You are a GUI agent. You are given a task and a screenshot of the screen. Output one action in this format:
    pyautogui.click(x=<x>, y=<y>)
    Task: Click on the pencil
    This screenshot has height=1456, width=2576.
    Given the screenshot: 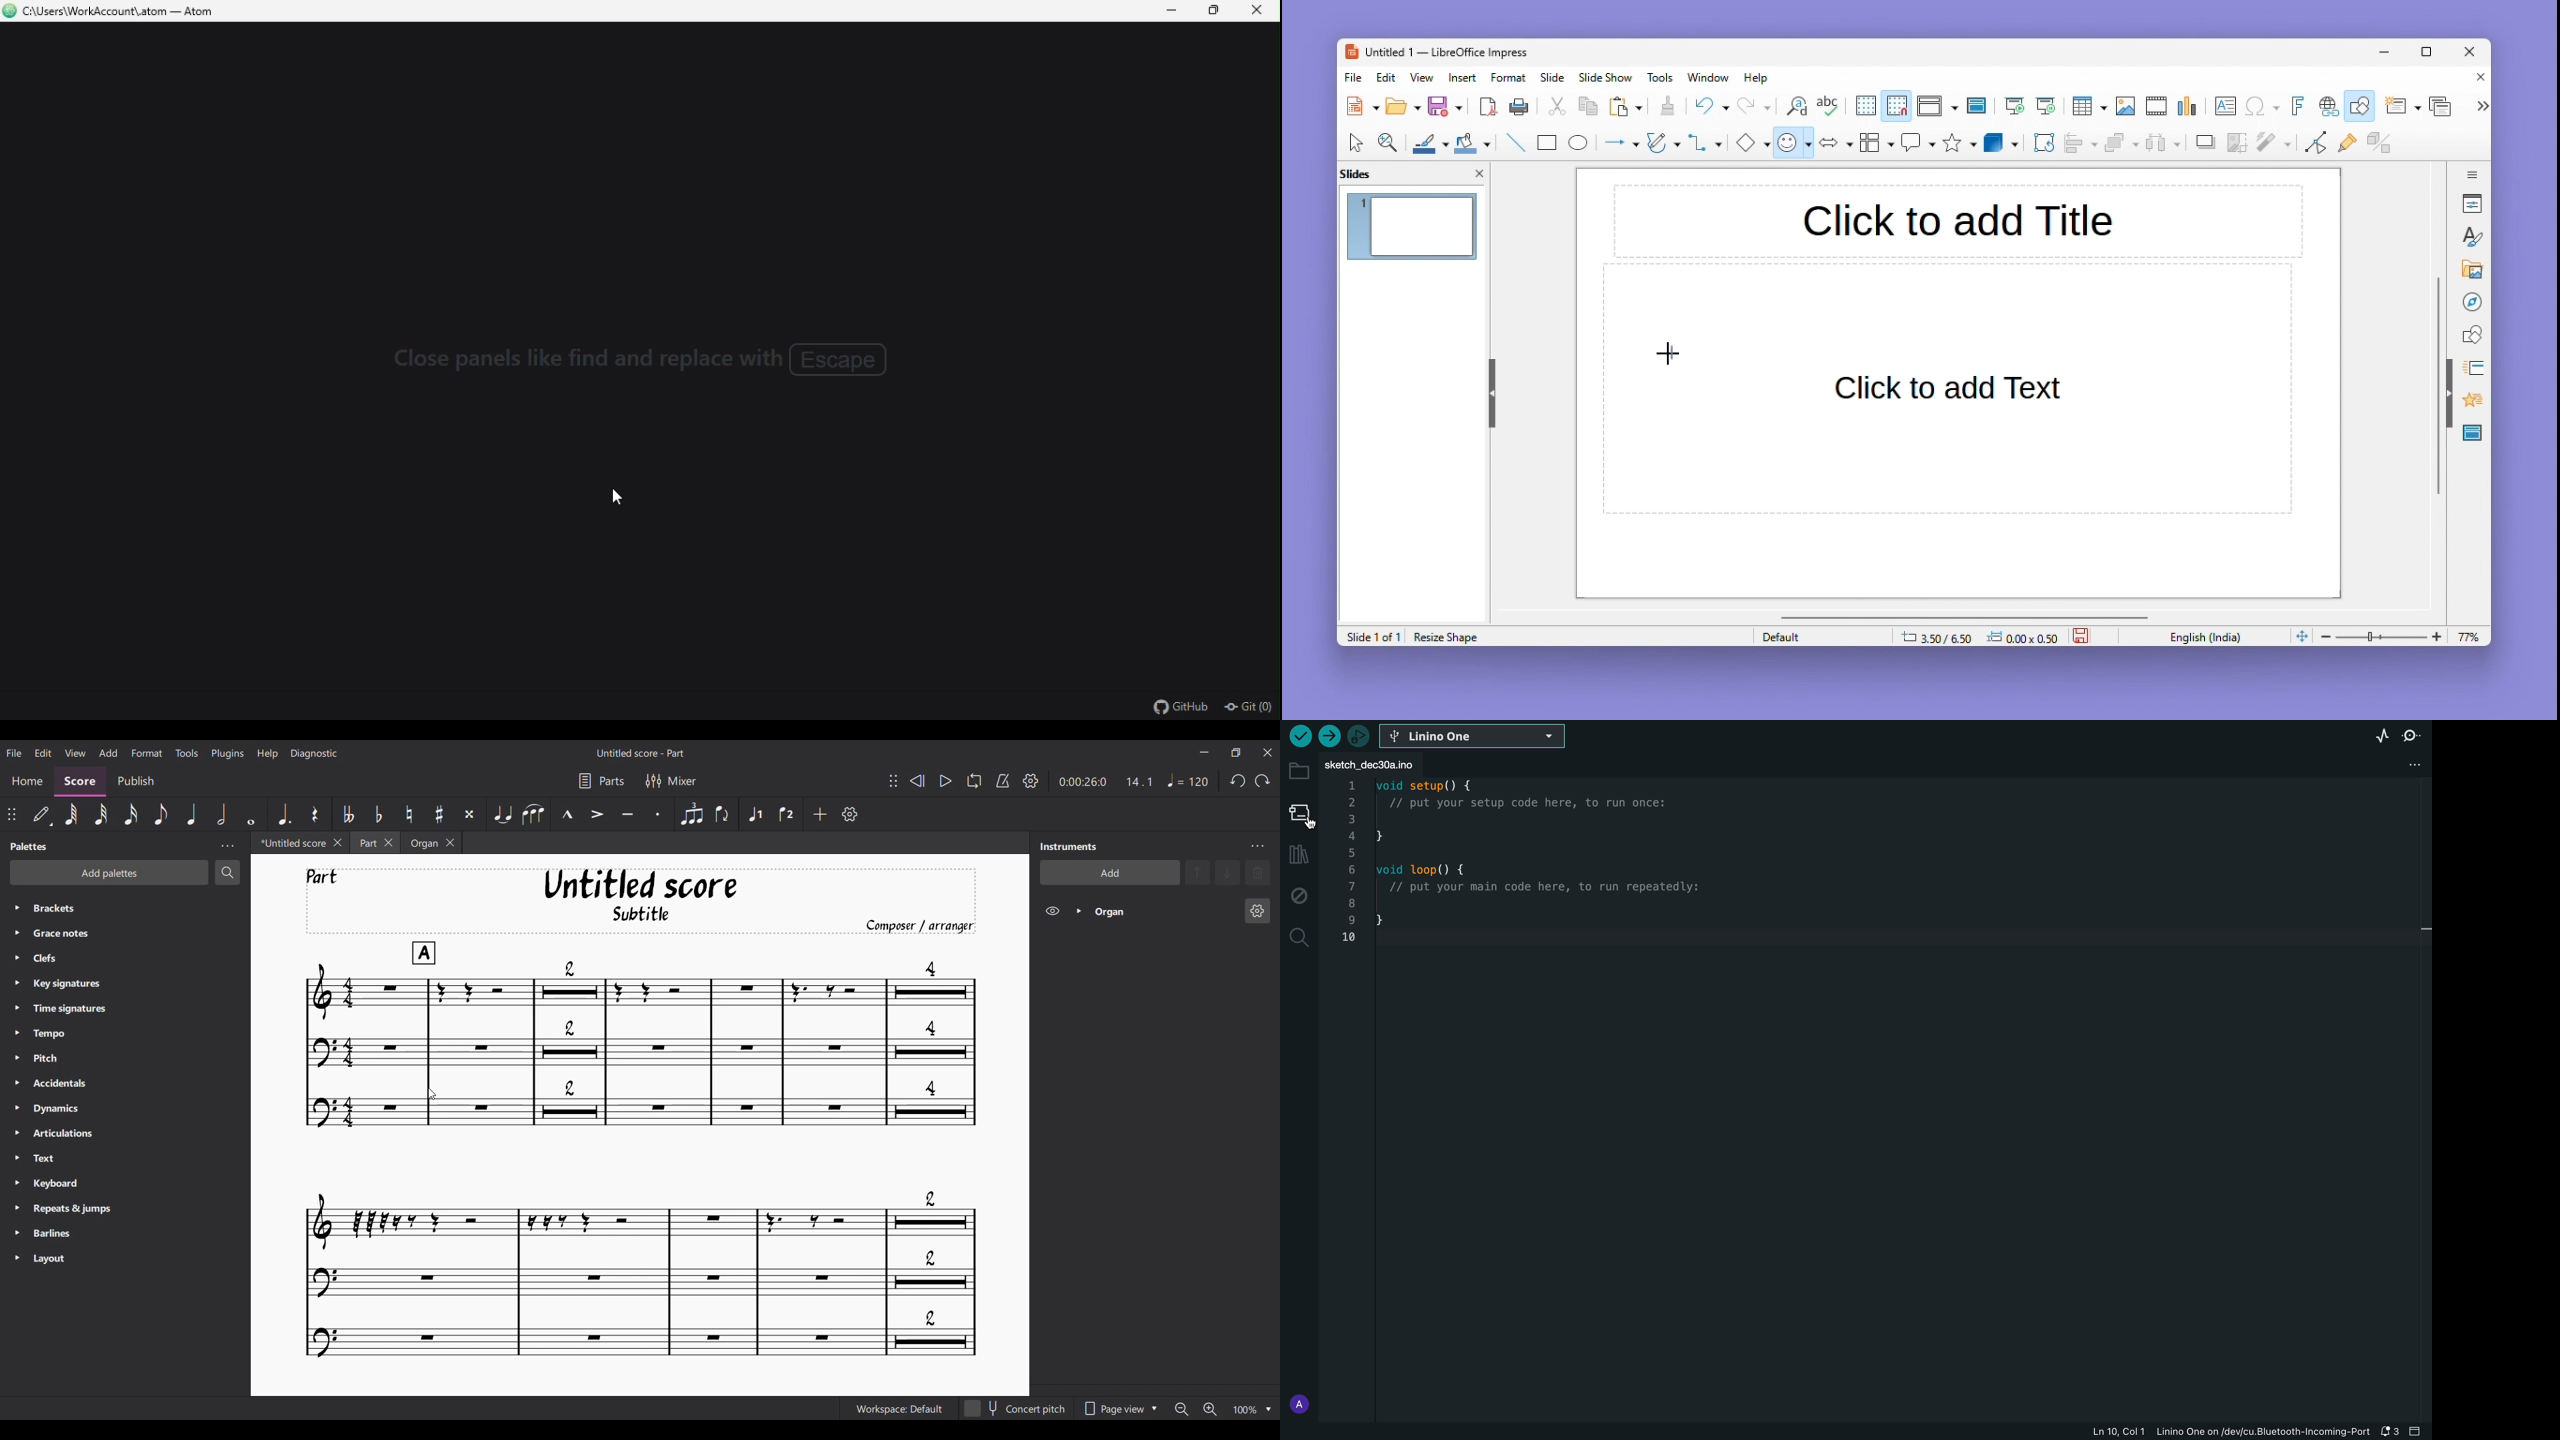 What is the action you would take?
    pyautogui.click(x=1663, y=145)
    